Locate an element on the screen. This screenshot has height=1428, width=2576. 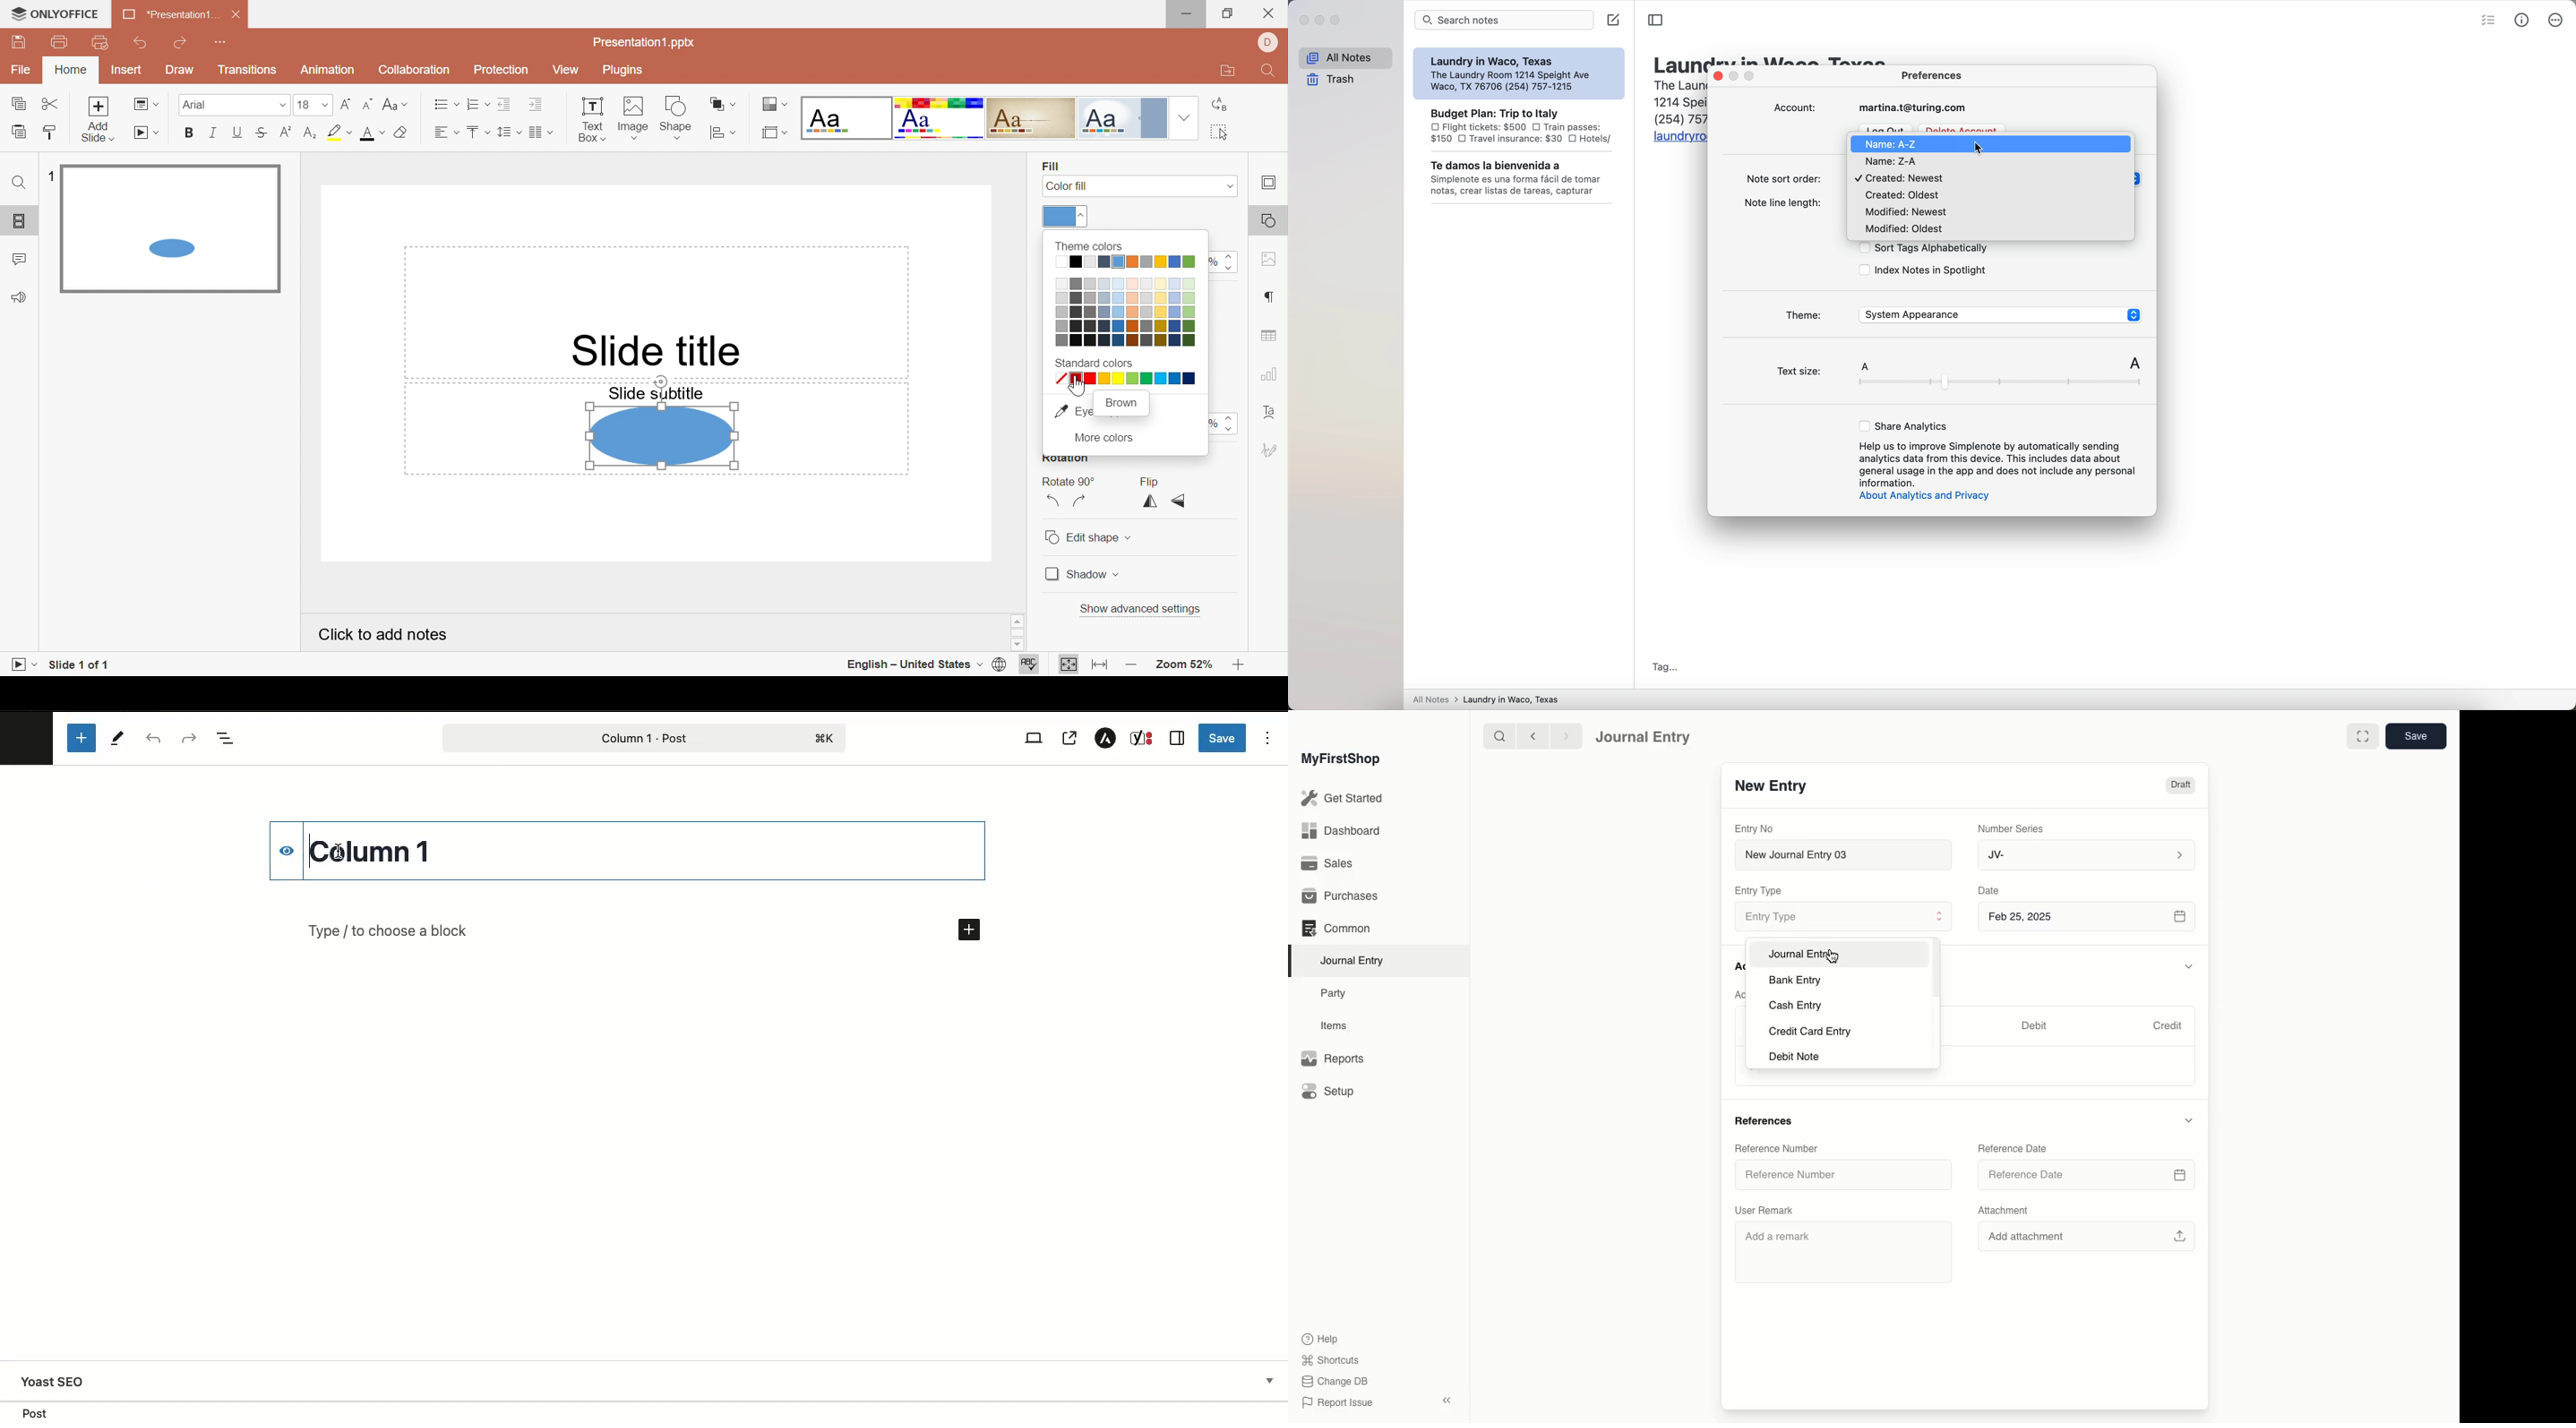
Cash Entry is located at coordinates (1794, 1005).